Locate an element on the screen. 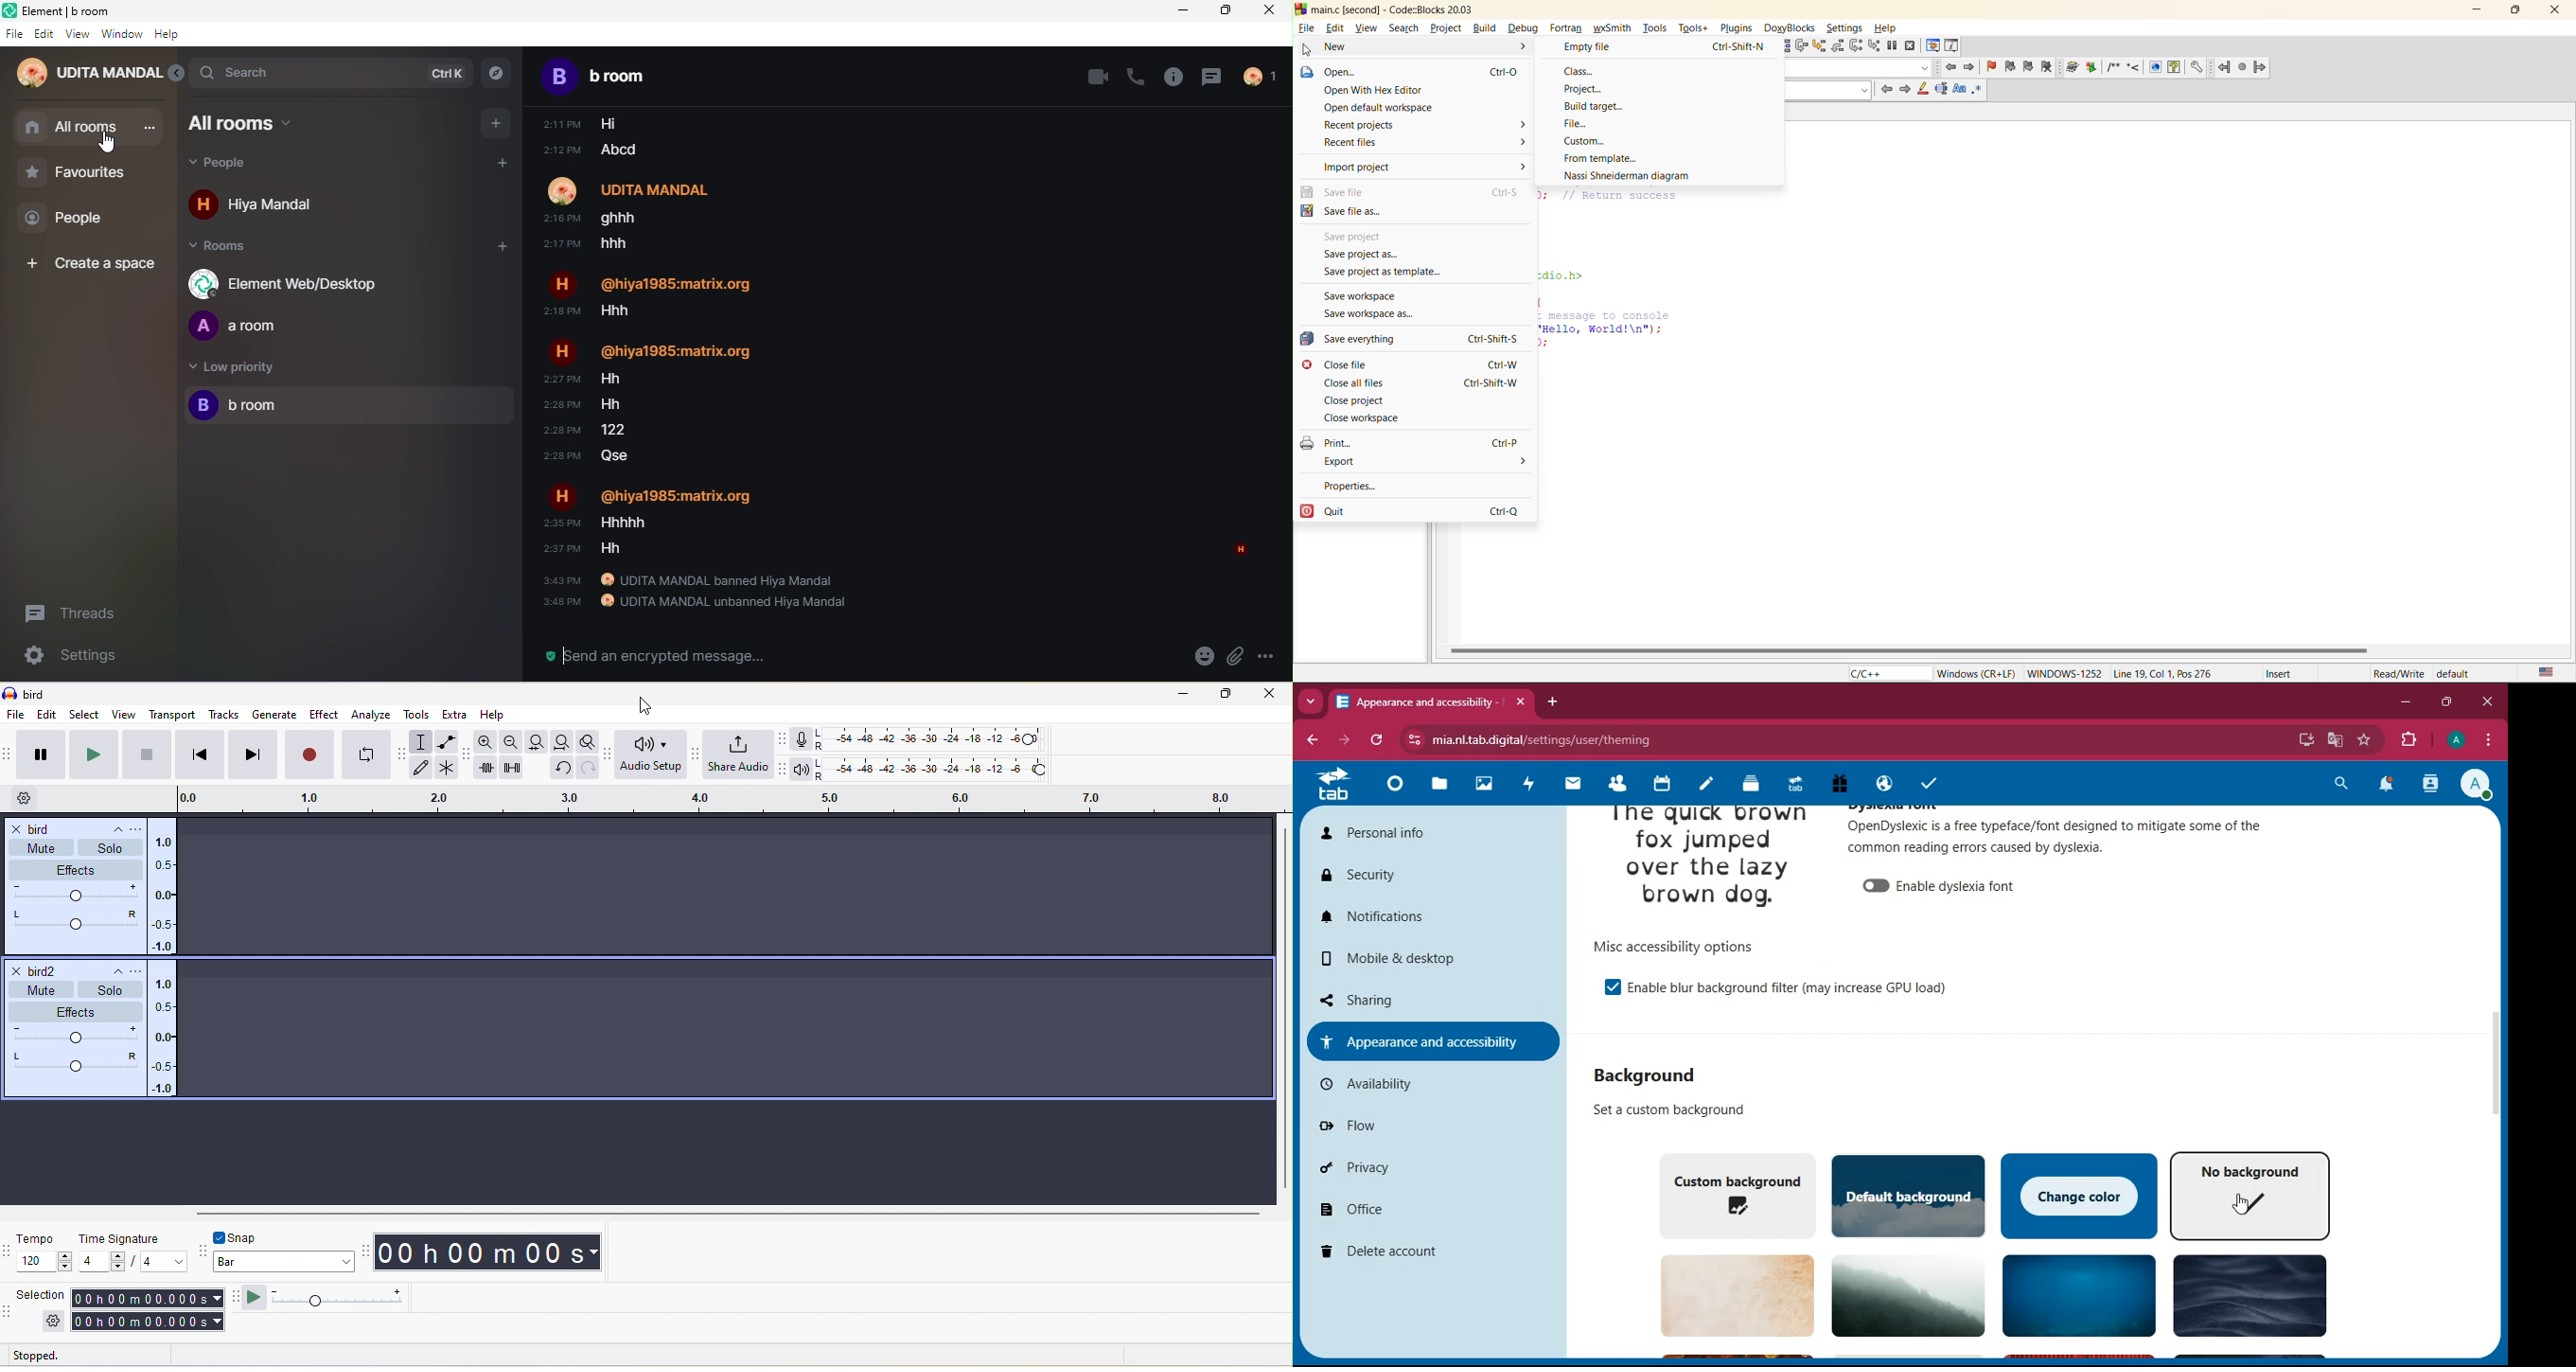 This screenshot has height=1372, width=2576. plugins is located at coordinates (1738, 28).